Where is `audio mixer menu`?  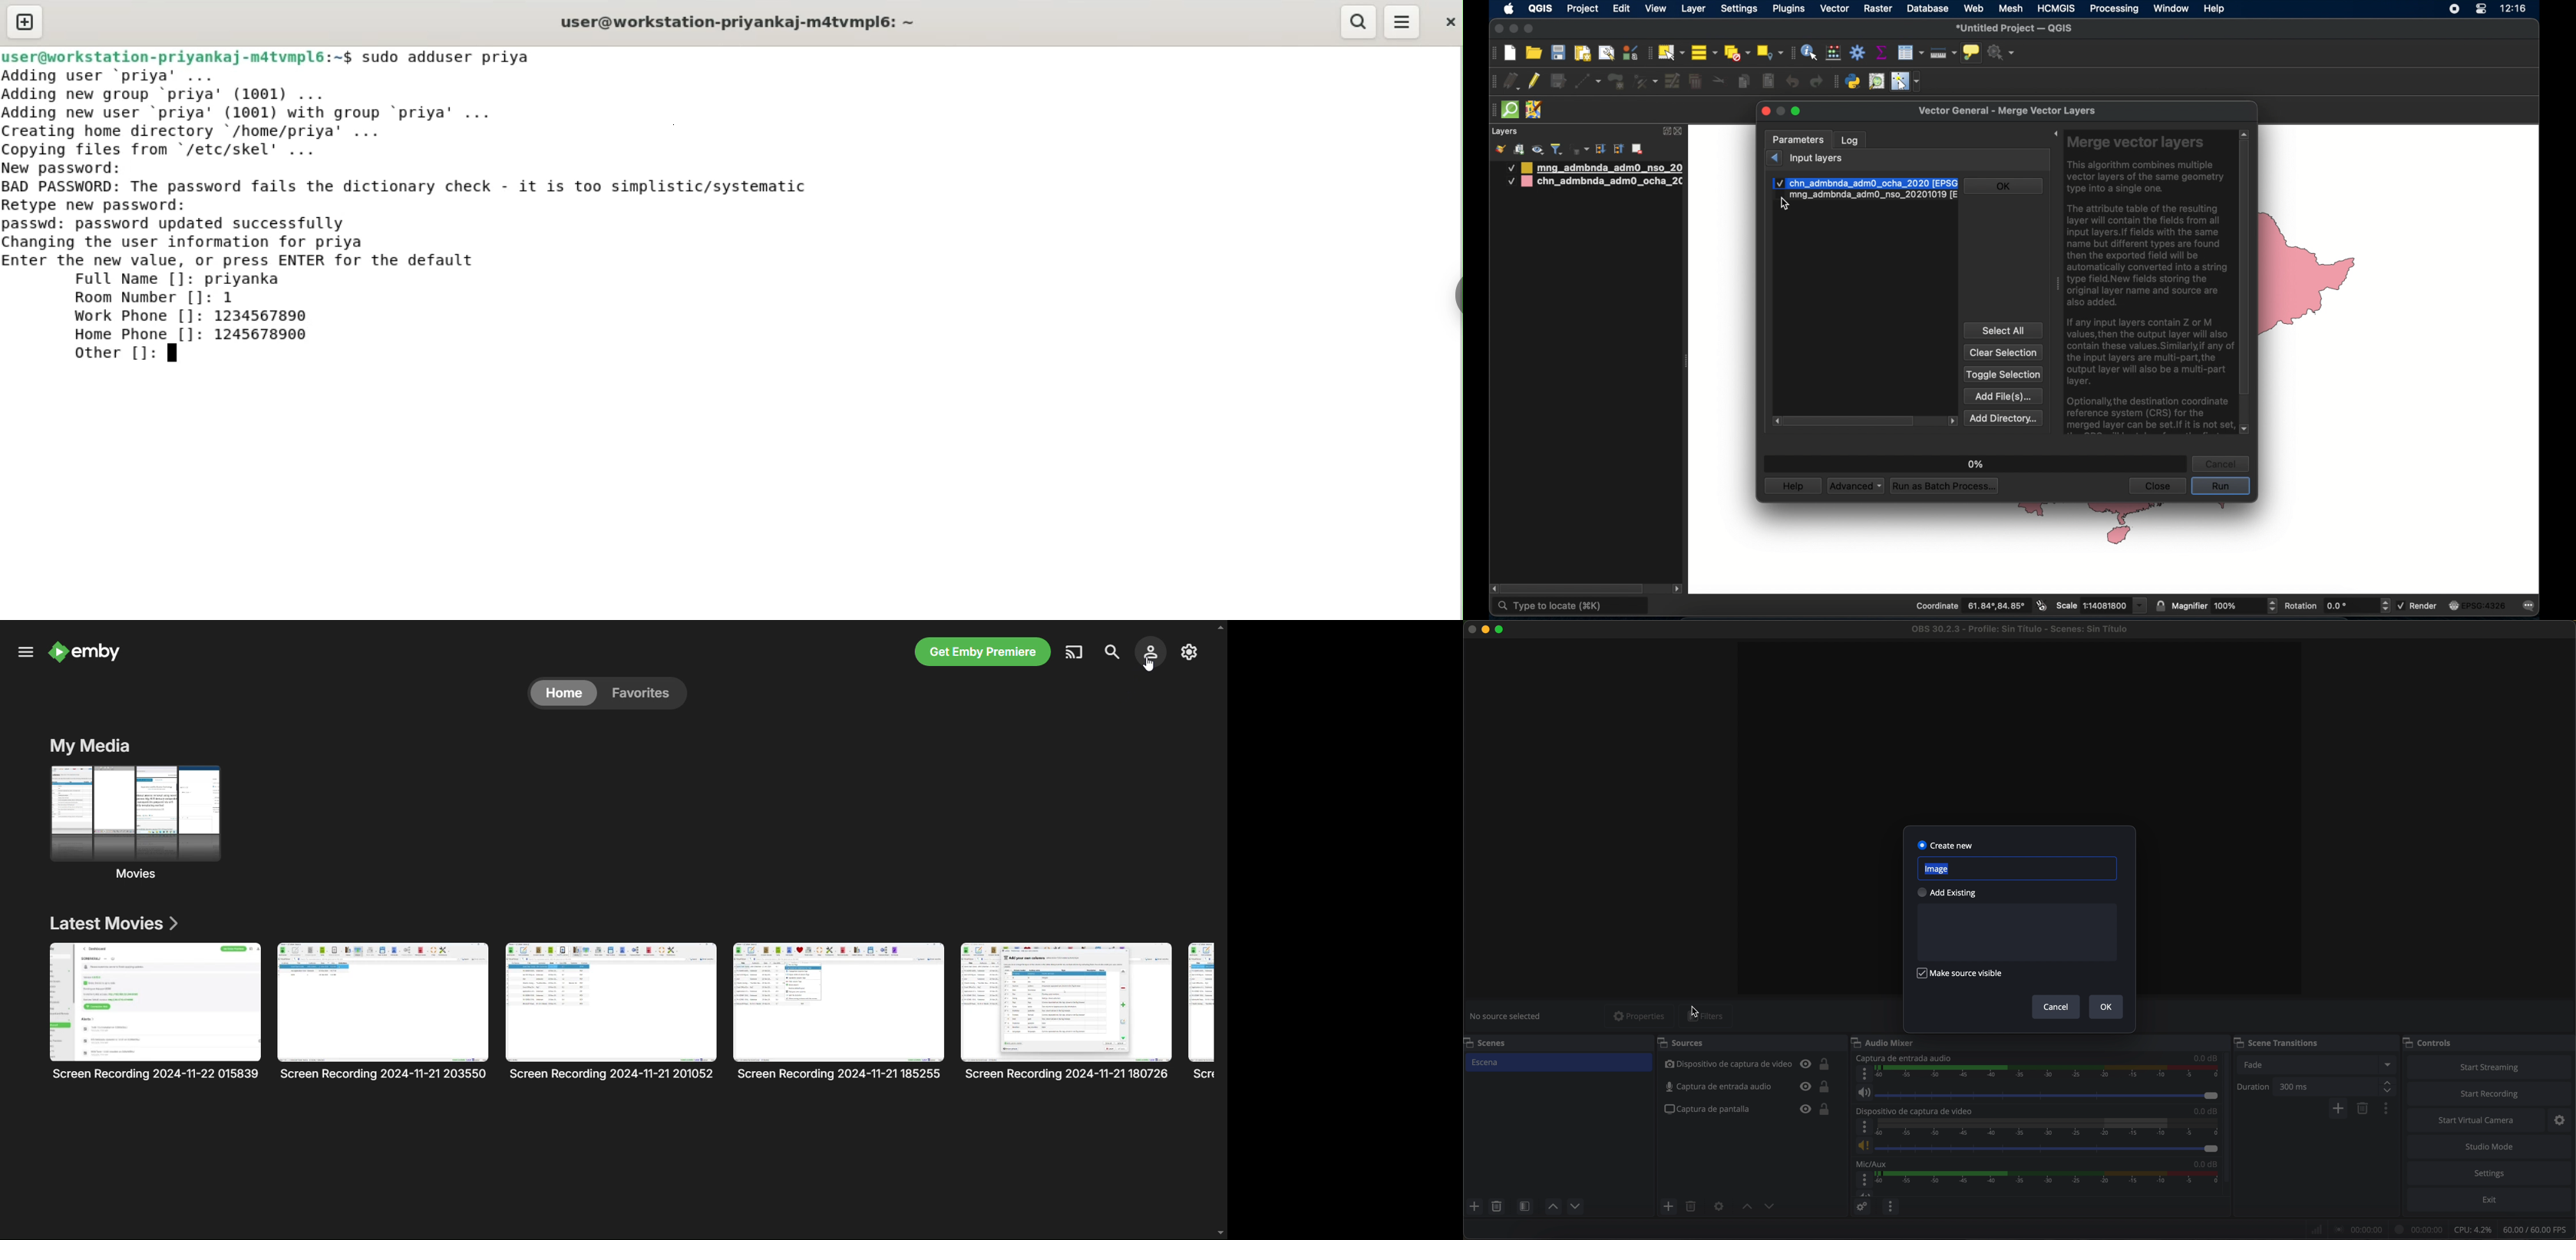
audio mixer menu is located at coordinates (1890, 1206).